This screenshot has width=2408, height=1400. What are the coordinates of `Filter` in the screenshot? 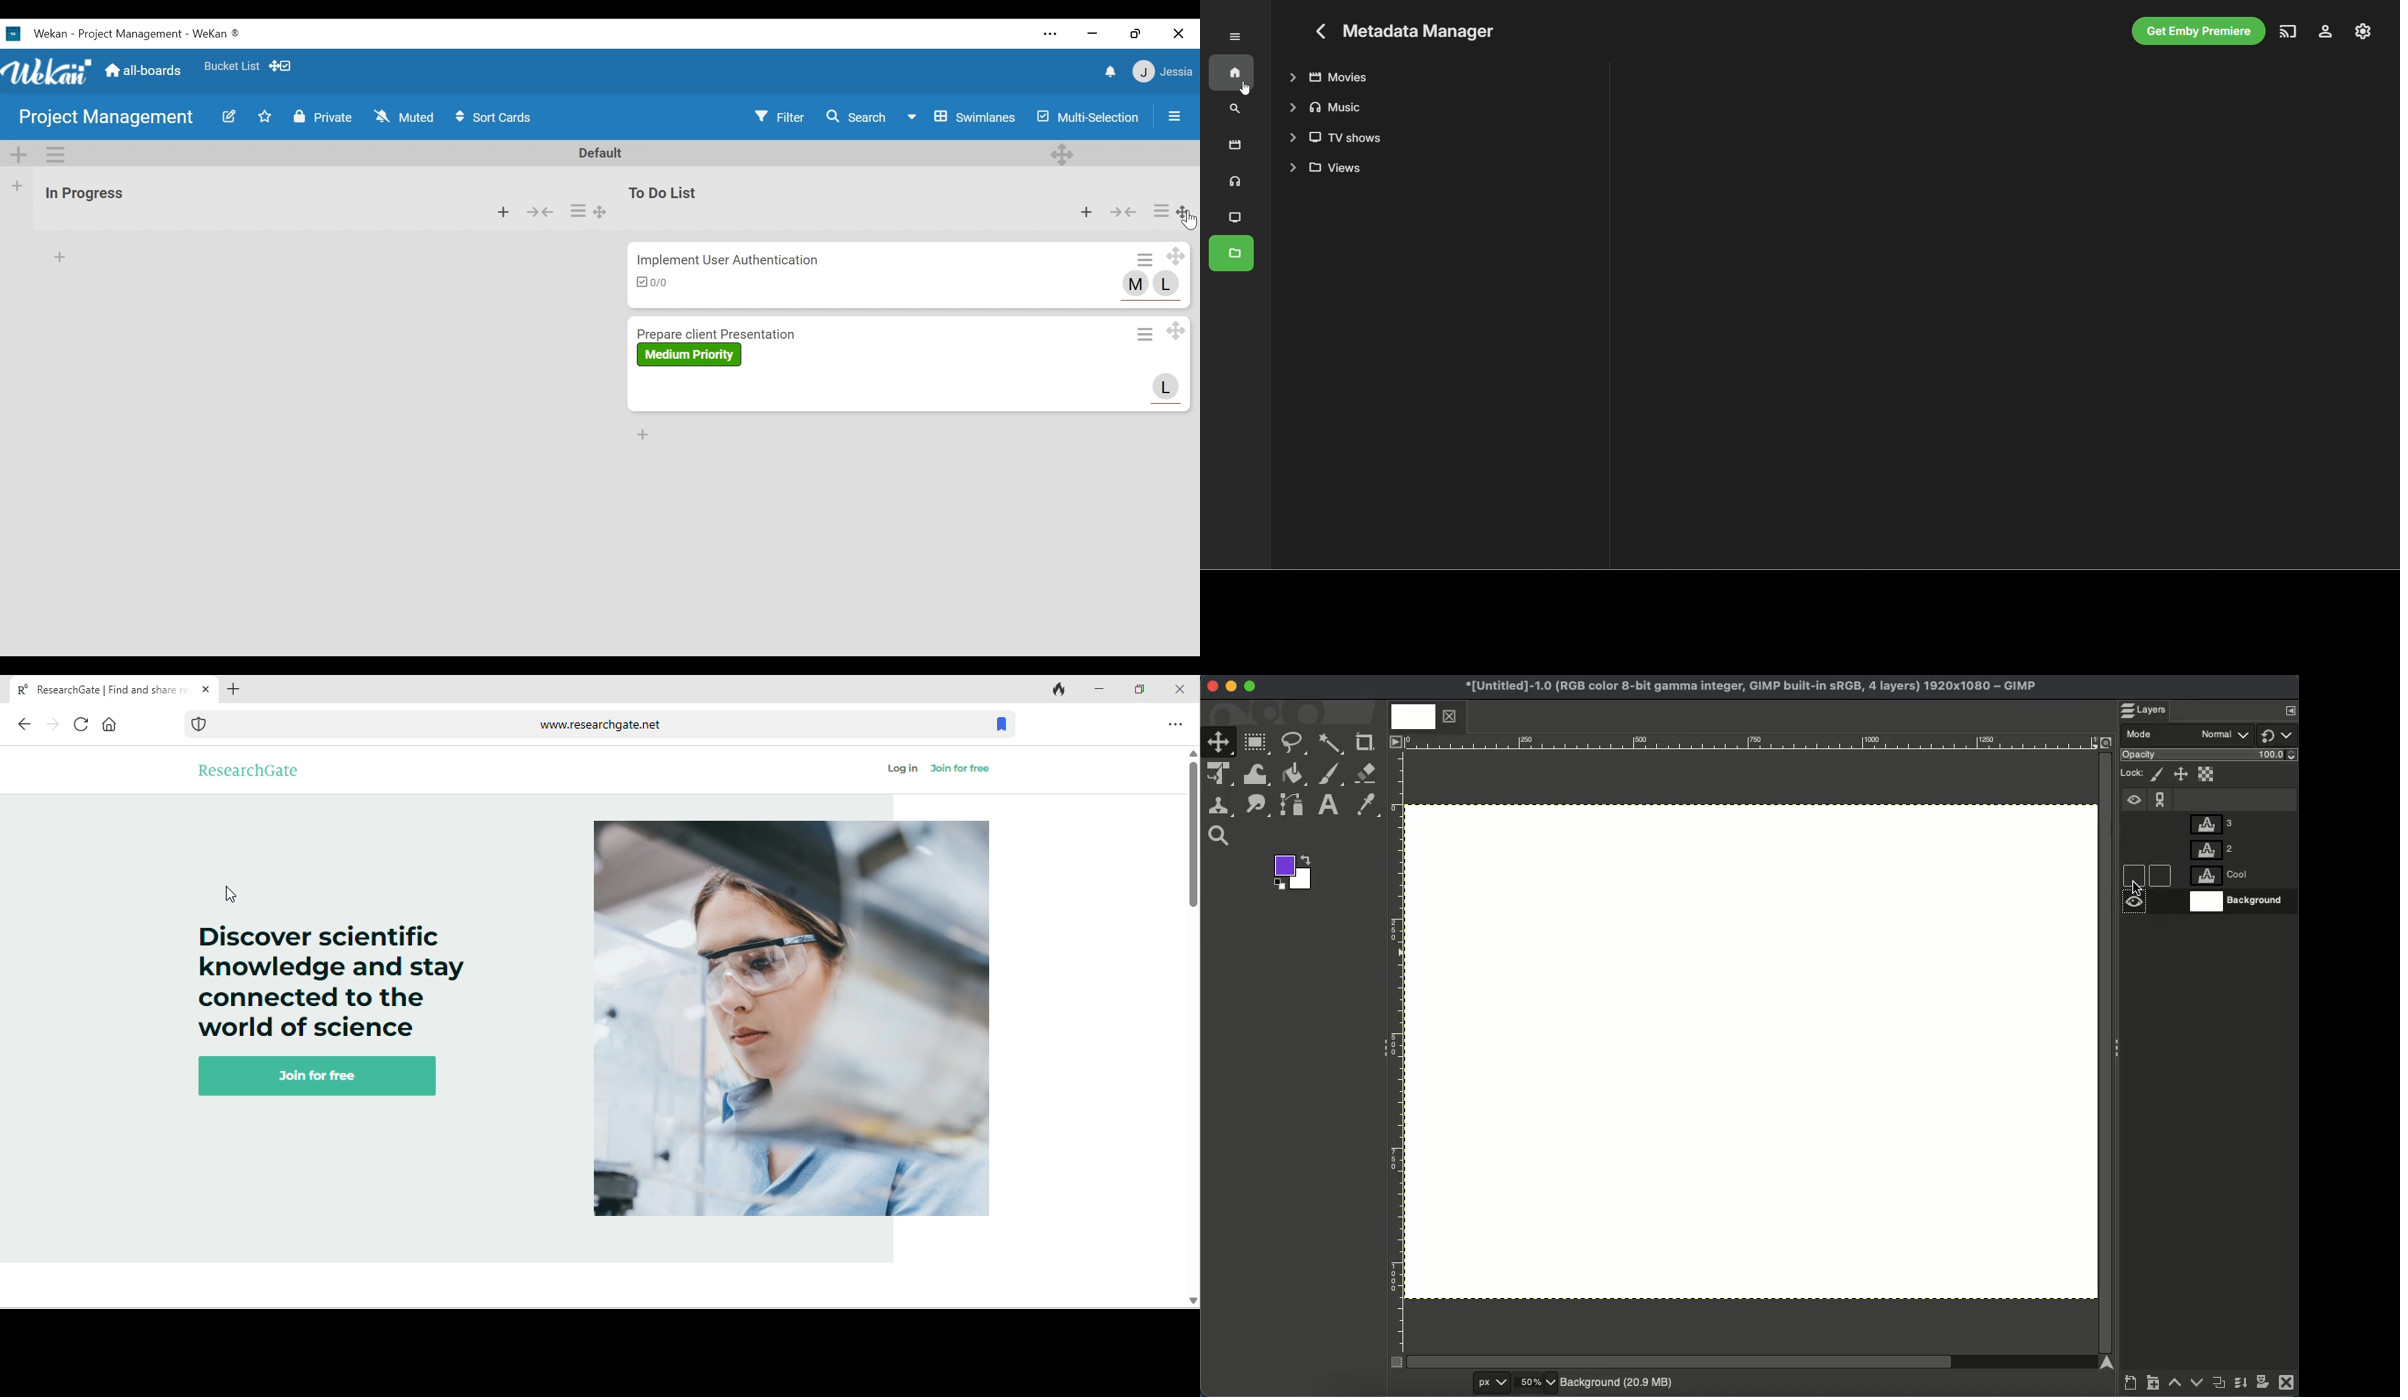 It's located at (779, 116).